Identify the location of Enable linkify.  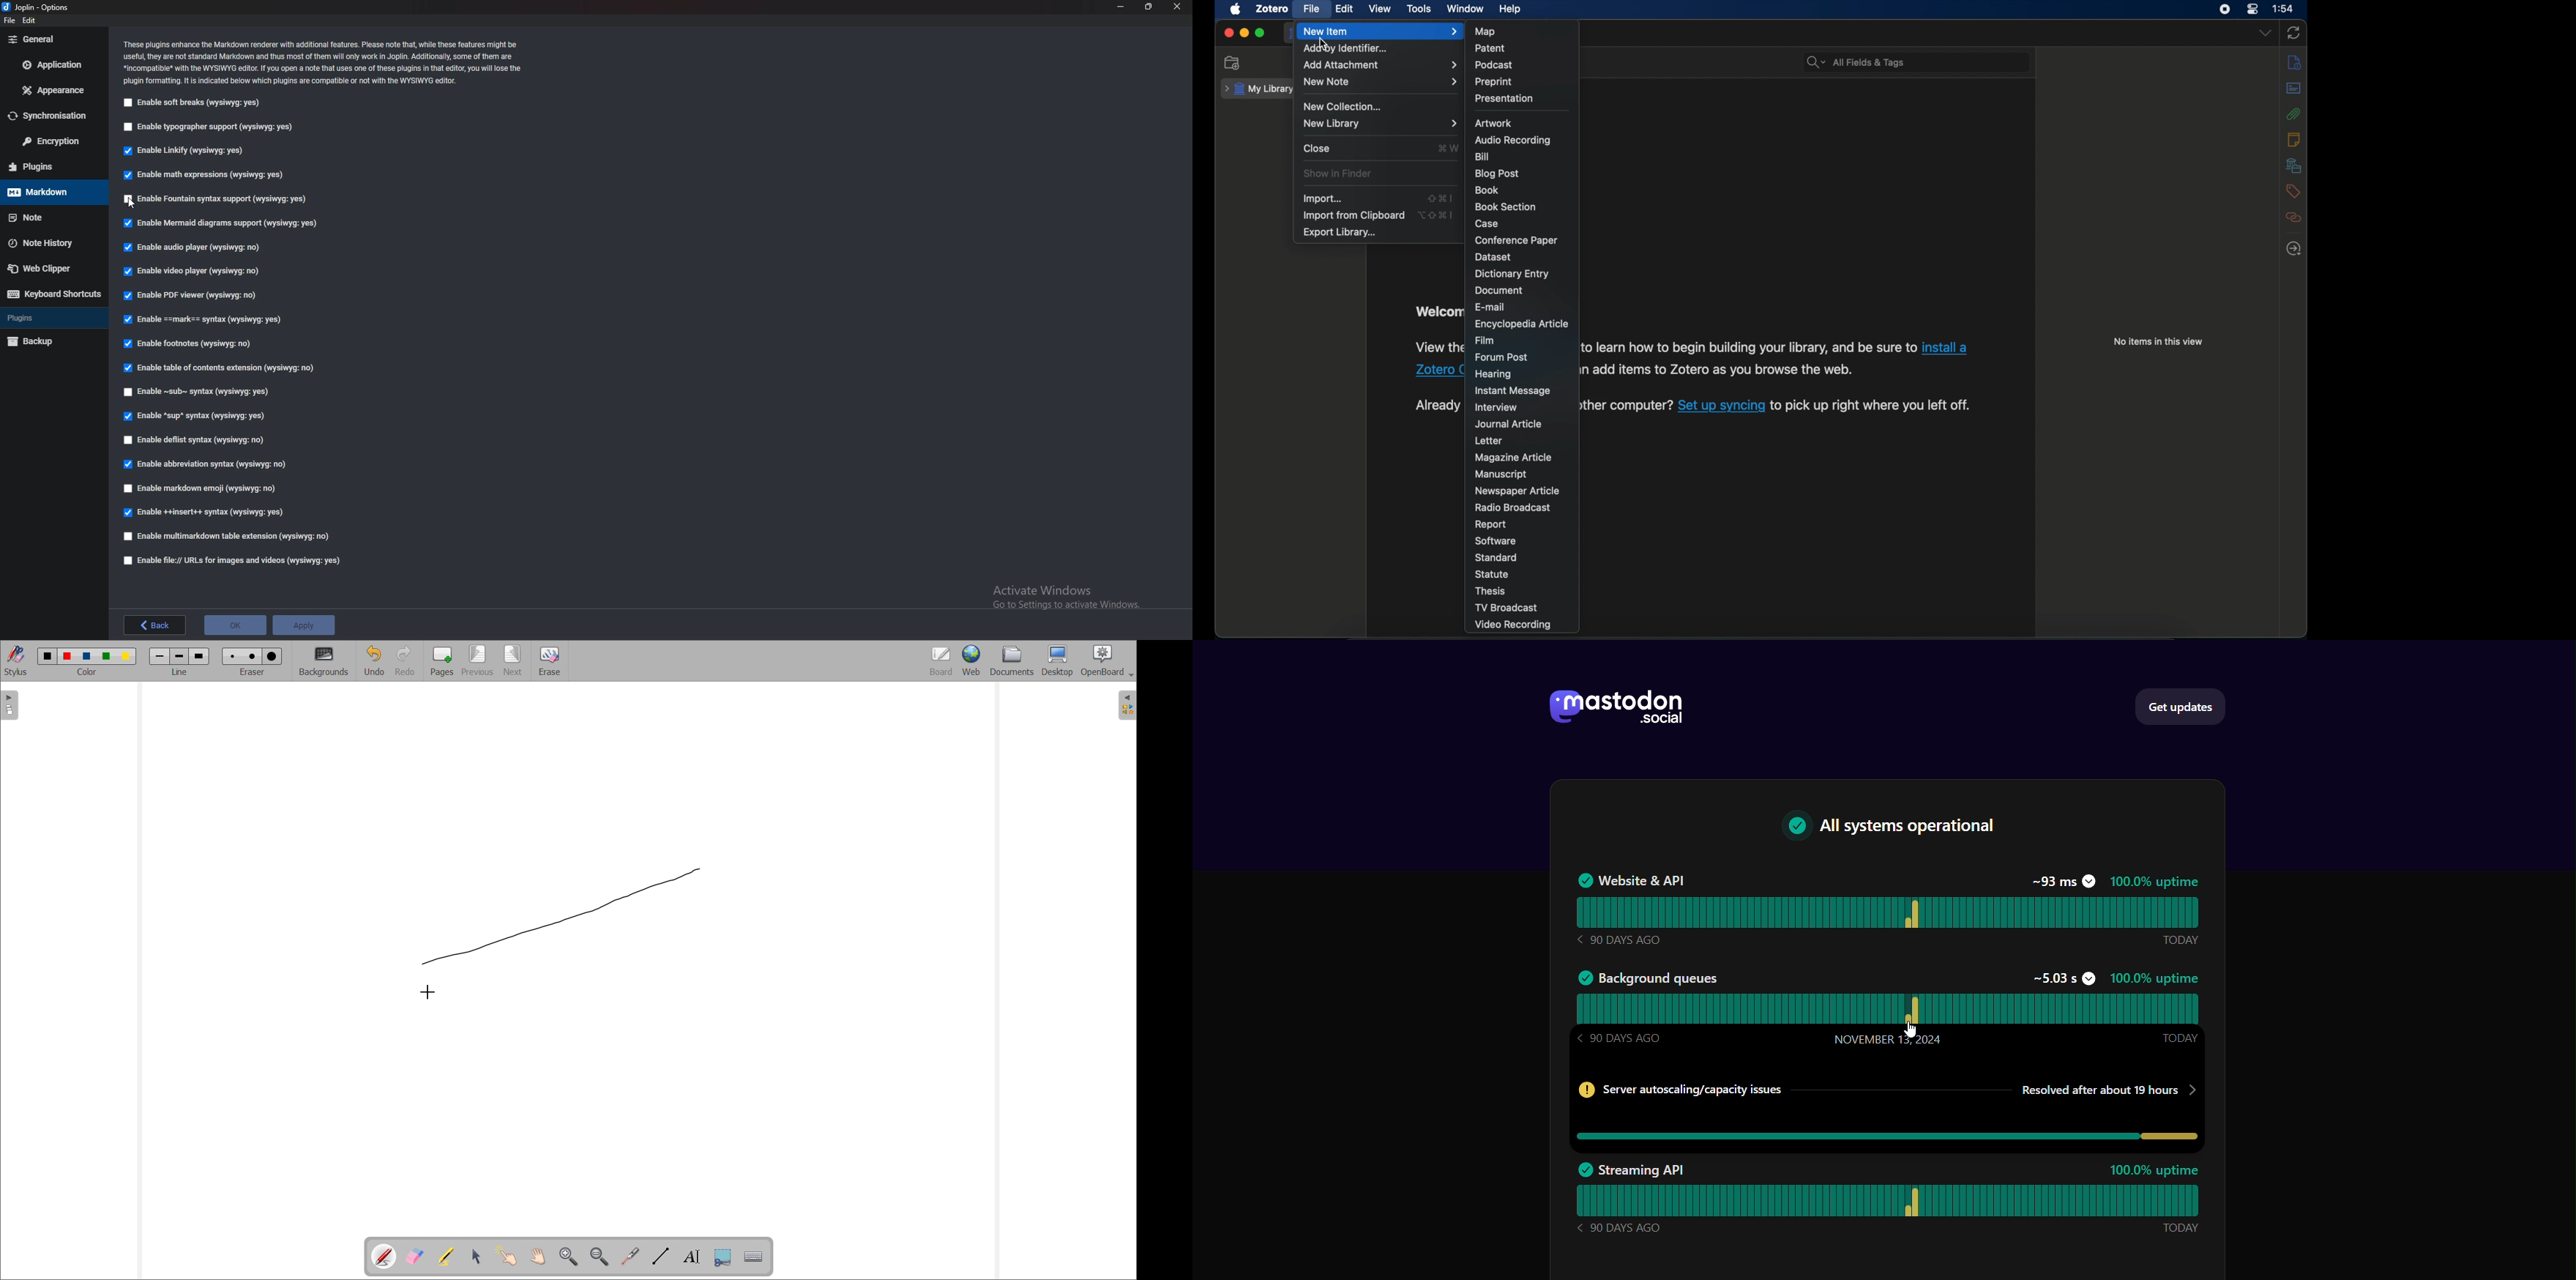
(186, 150).